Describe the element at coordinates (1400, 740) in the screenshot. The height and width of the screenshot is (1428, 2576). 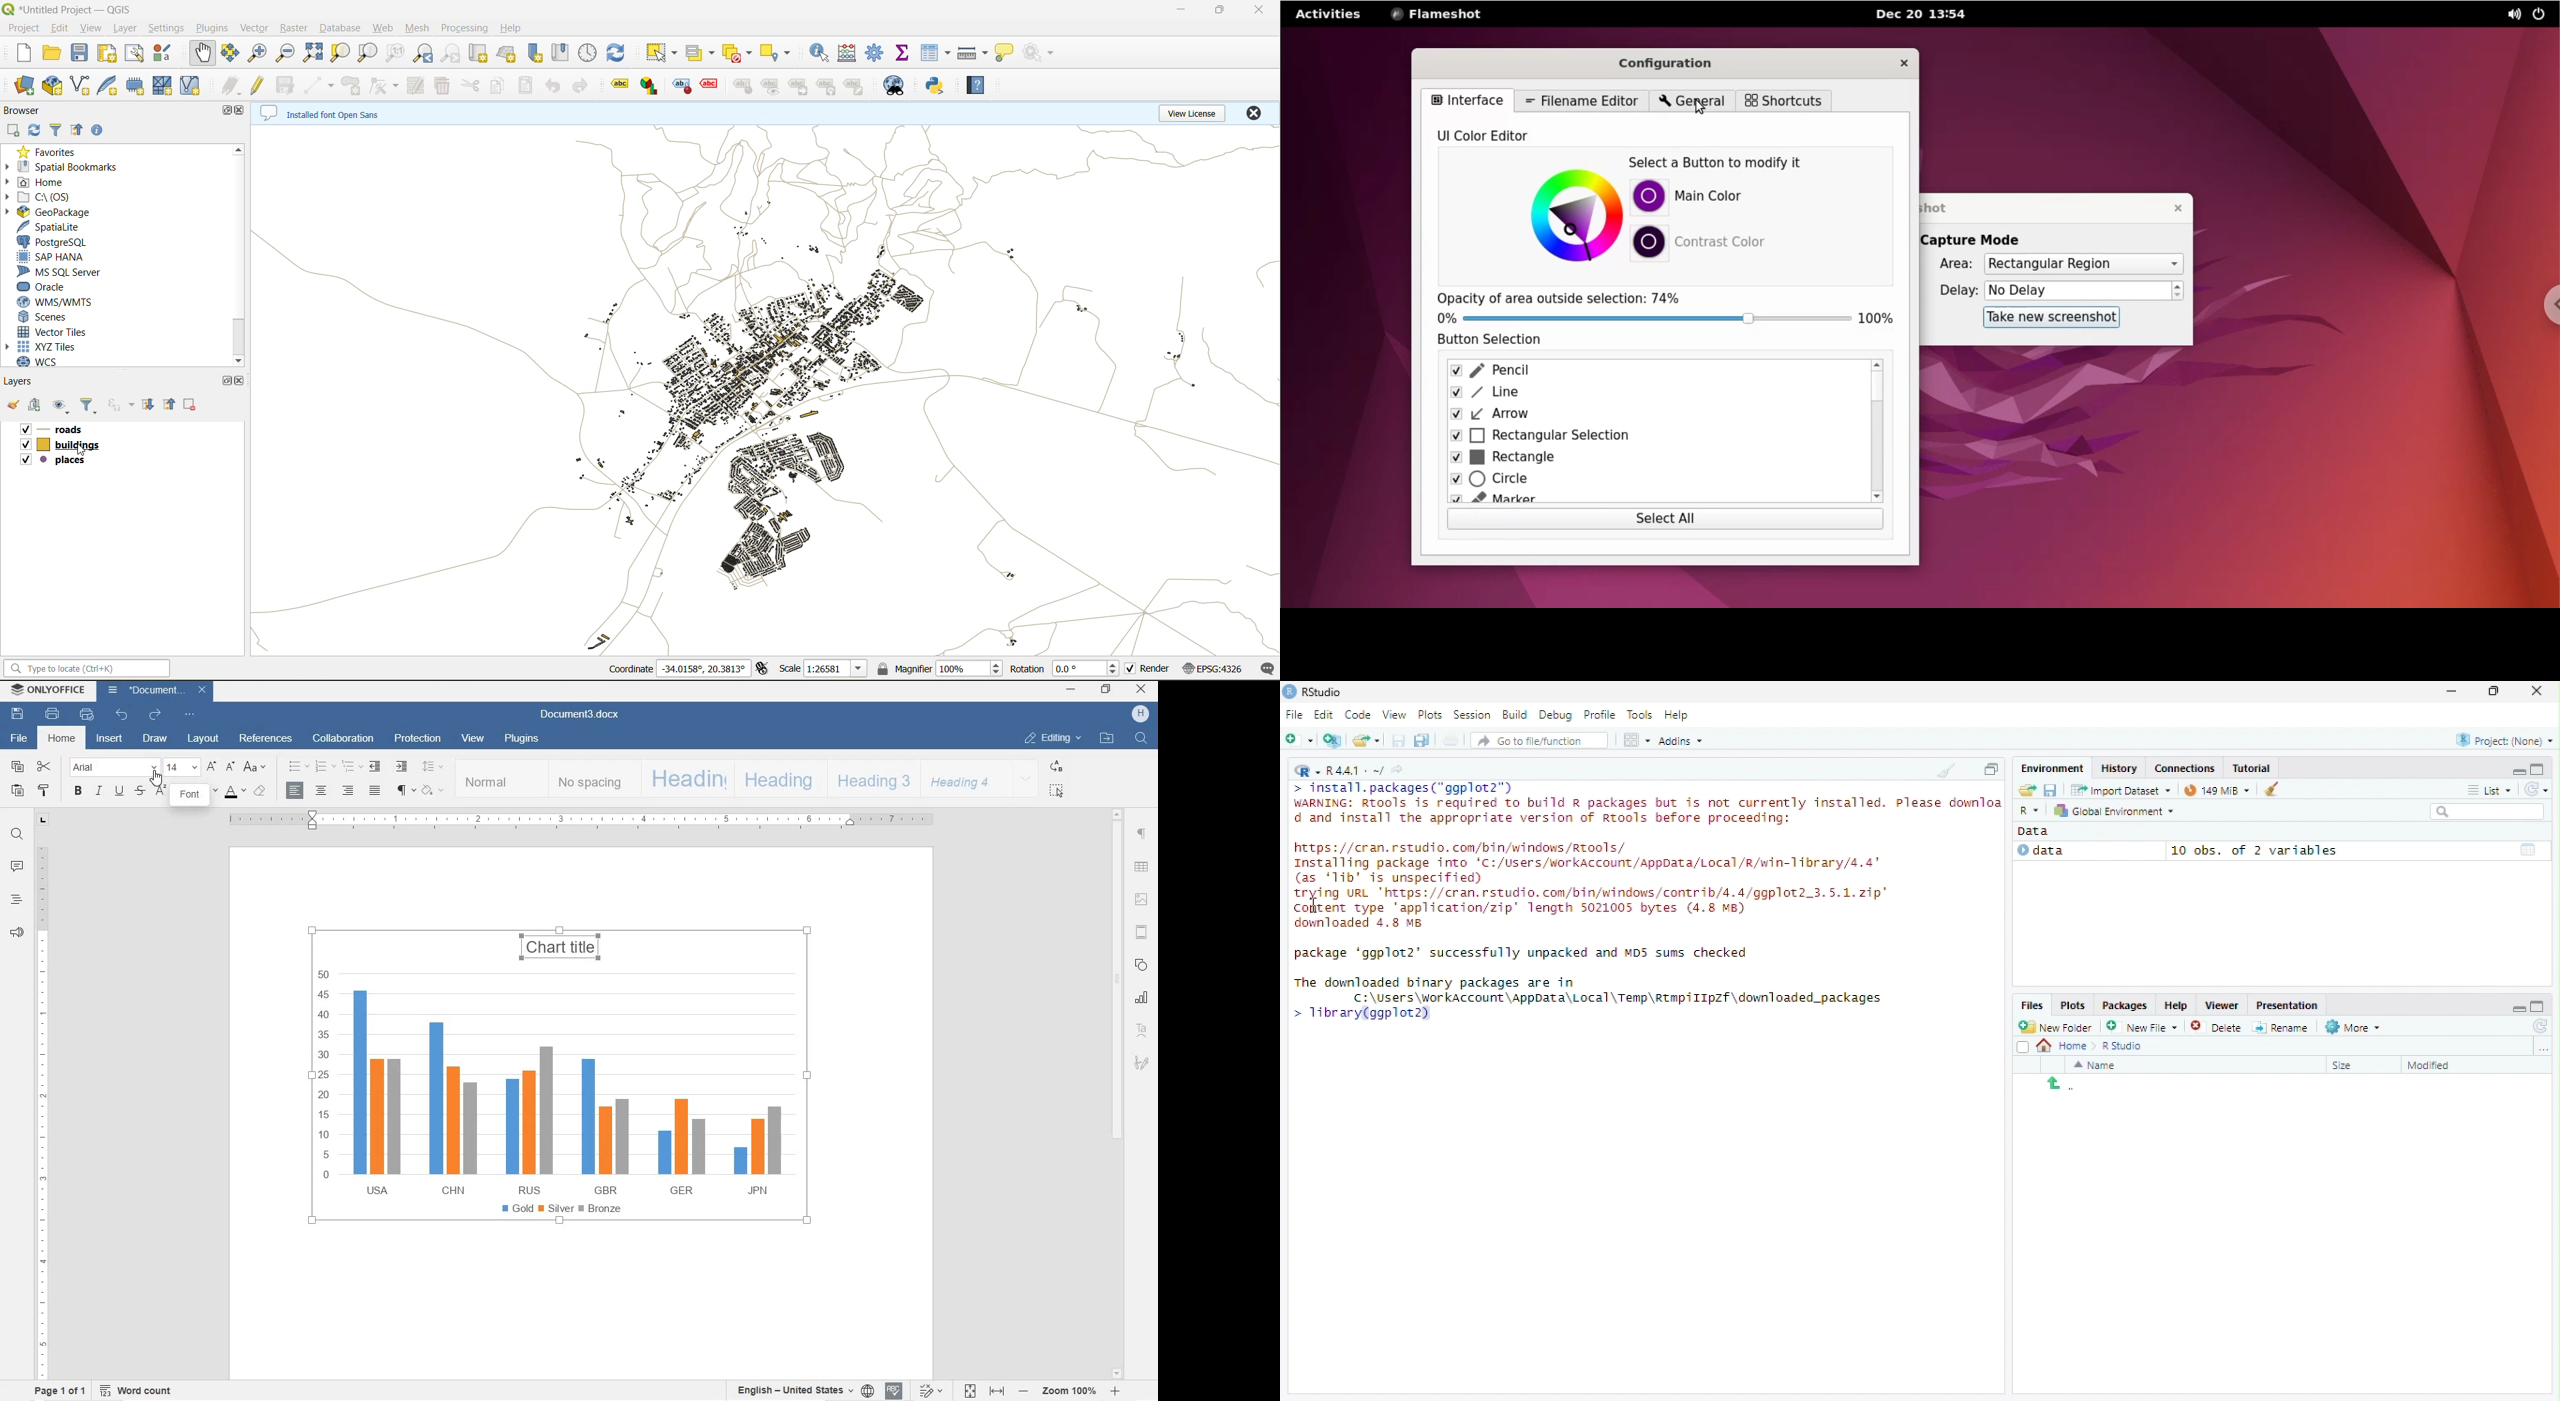
I see `Save current document` at that location.